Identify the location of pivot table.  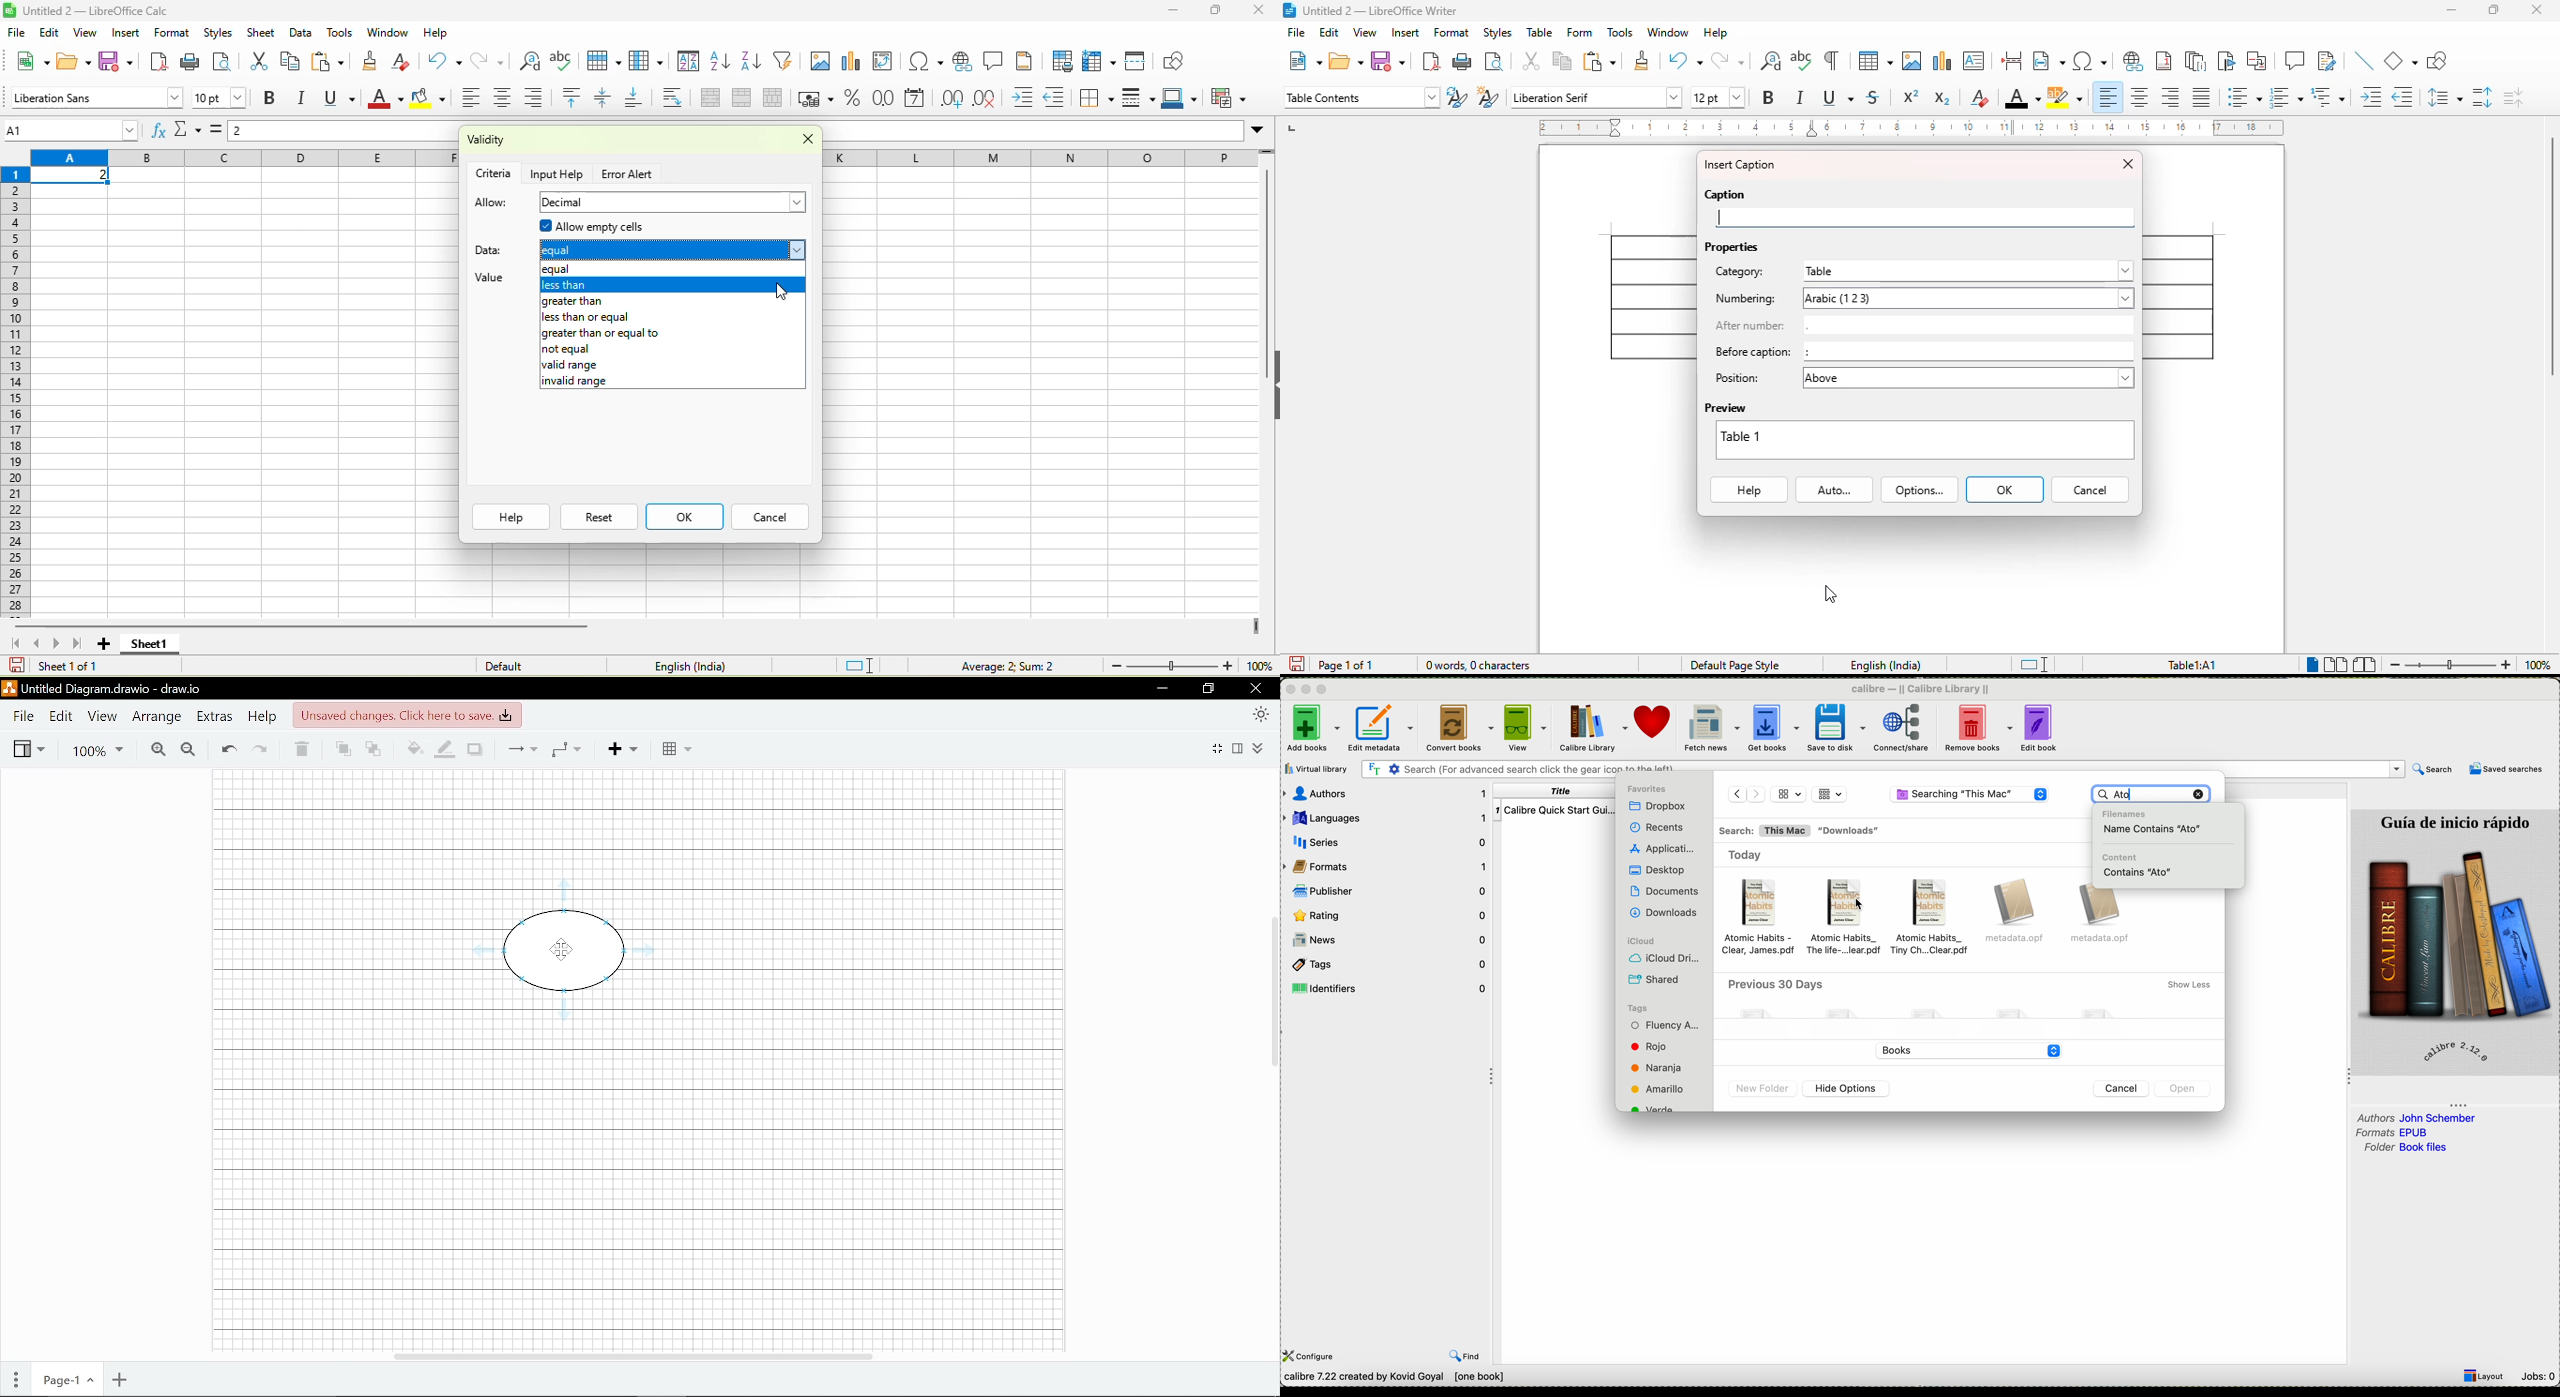
(888, 63).